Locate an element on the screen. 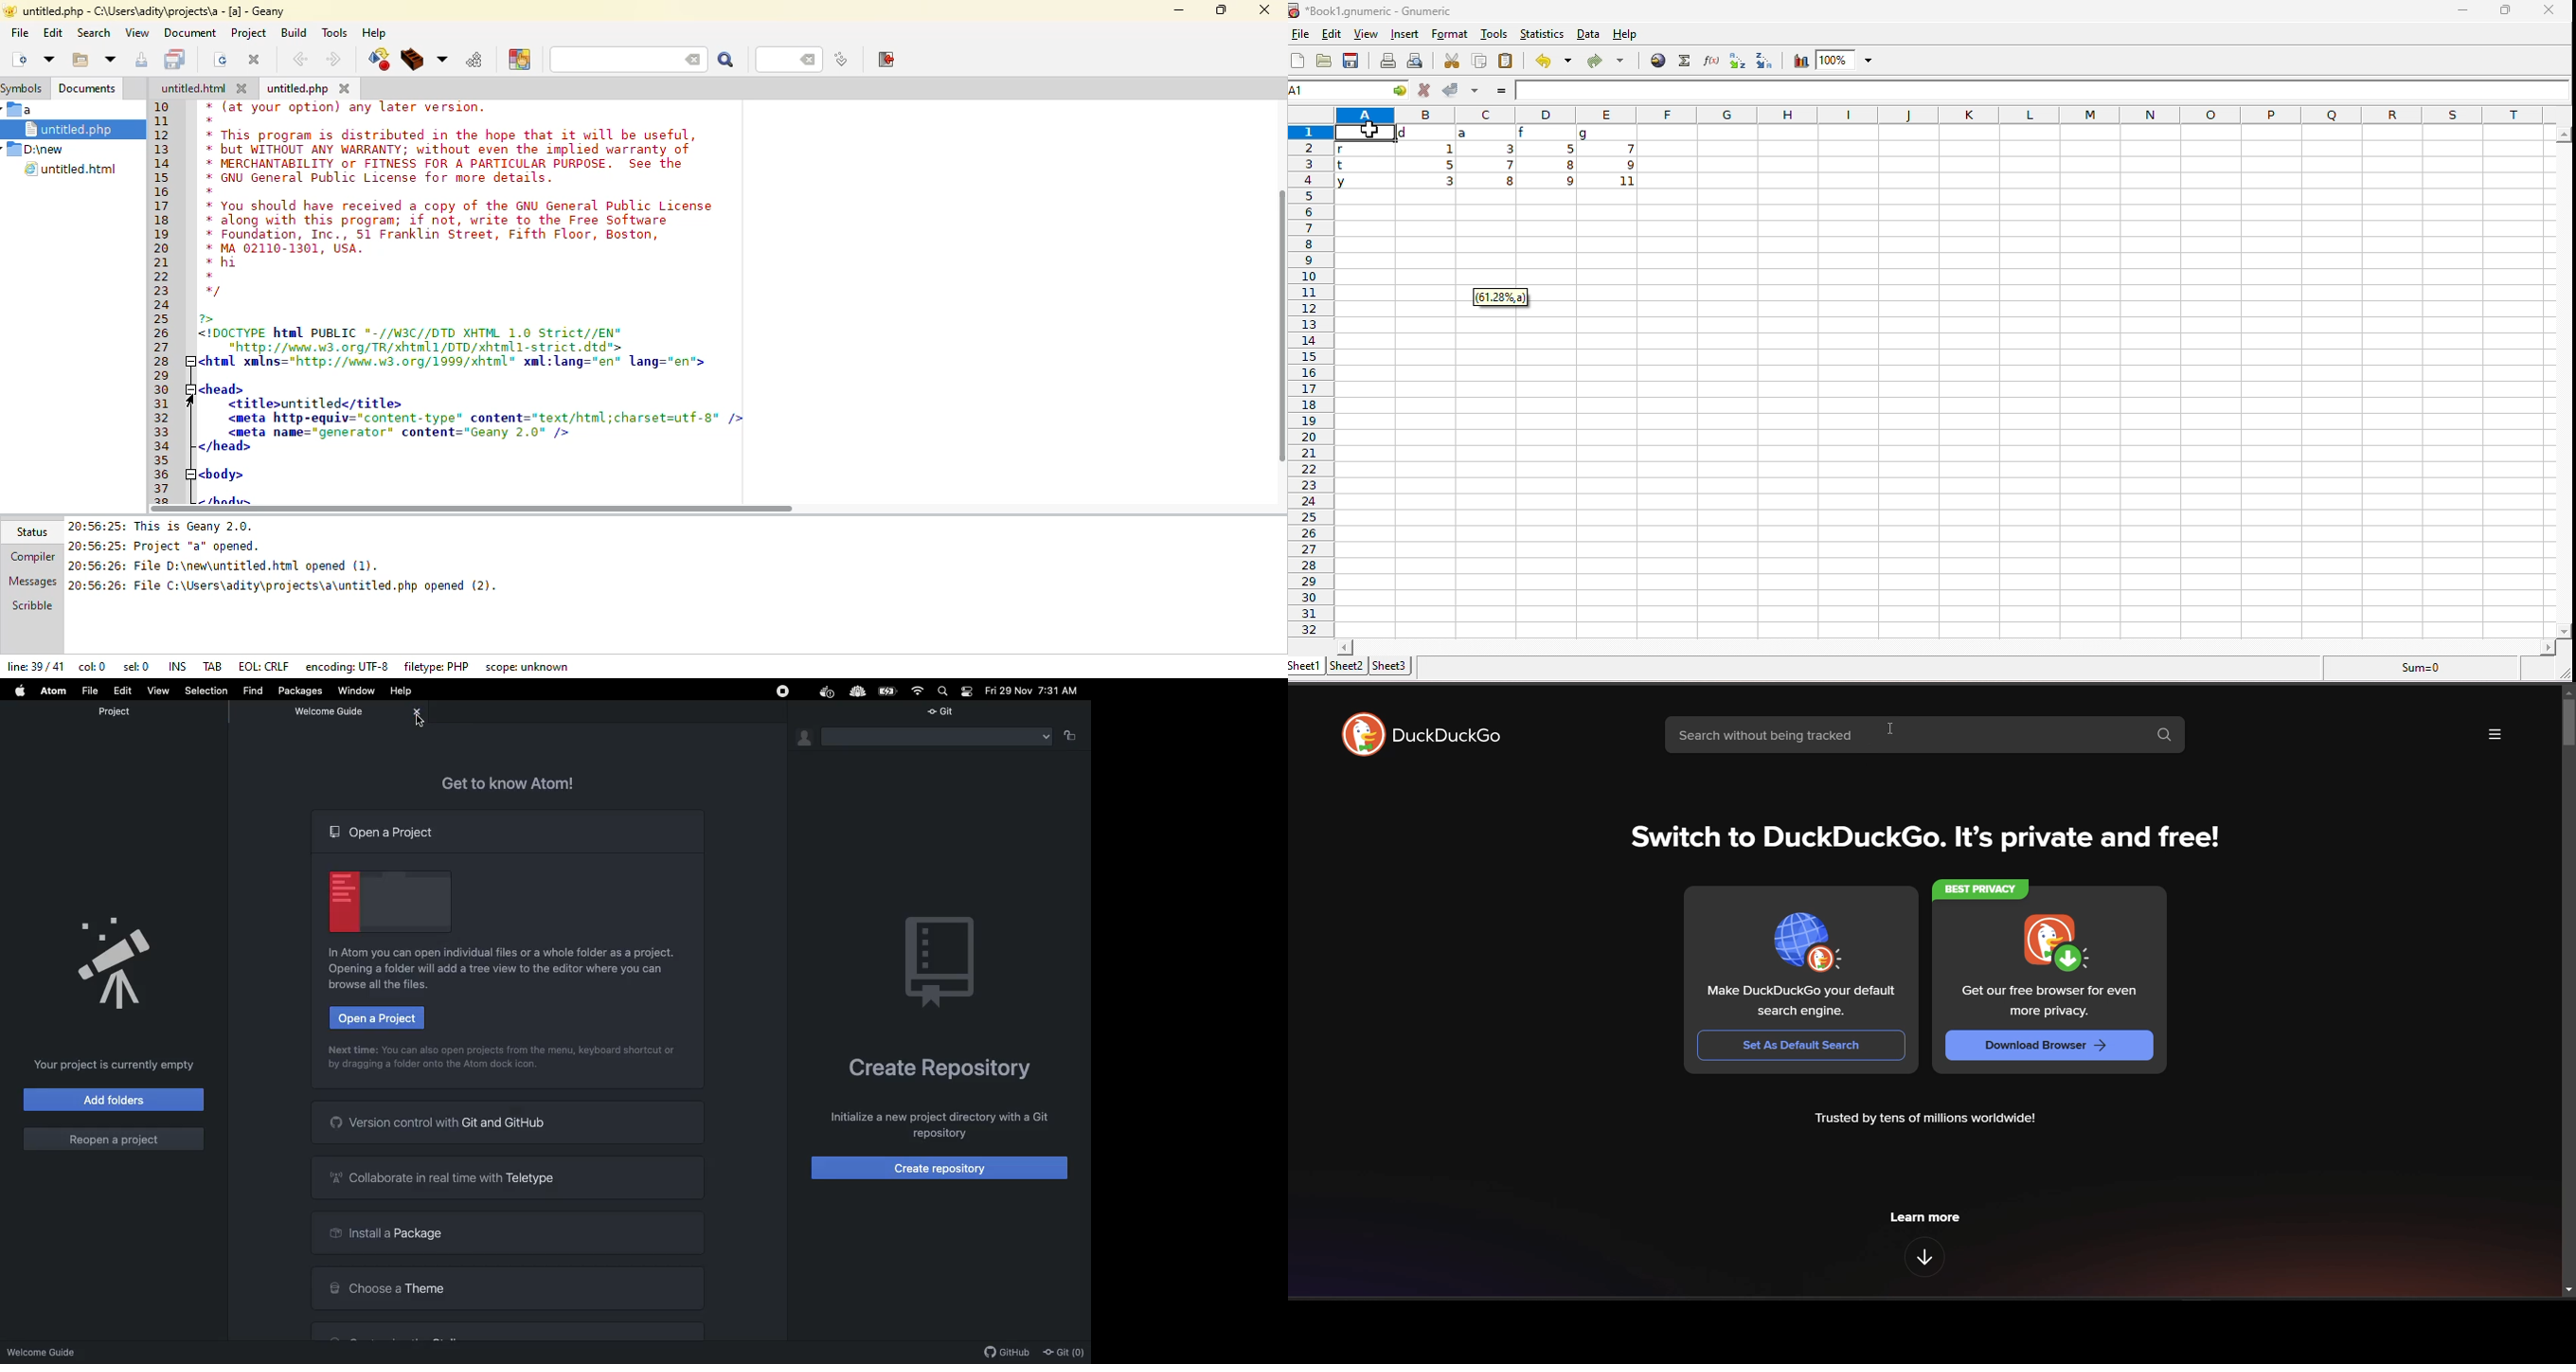 This screenshot has width=2576, height=1372. insert hyperlink is located at coordinates (1658, 60).